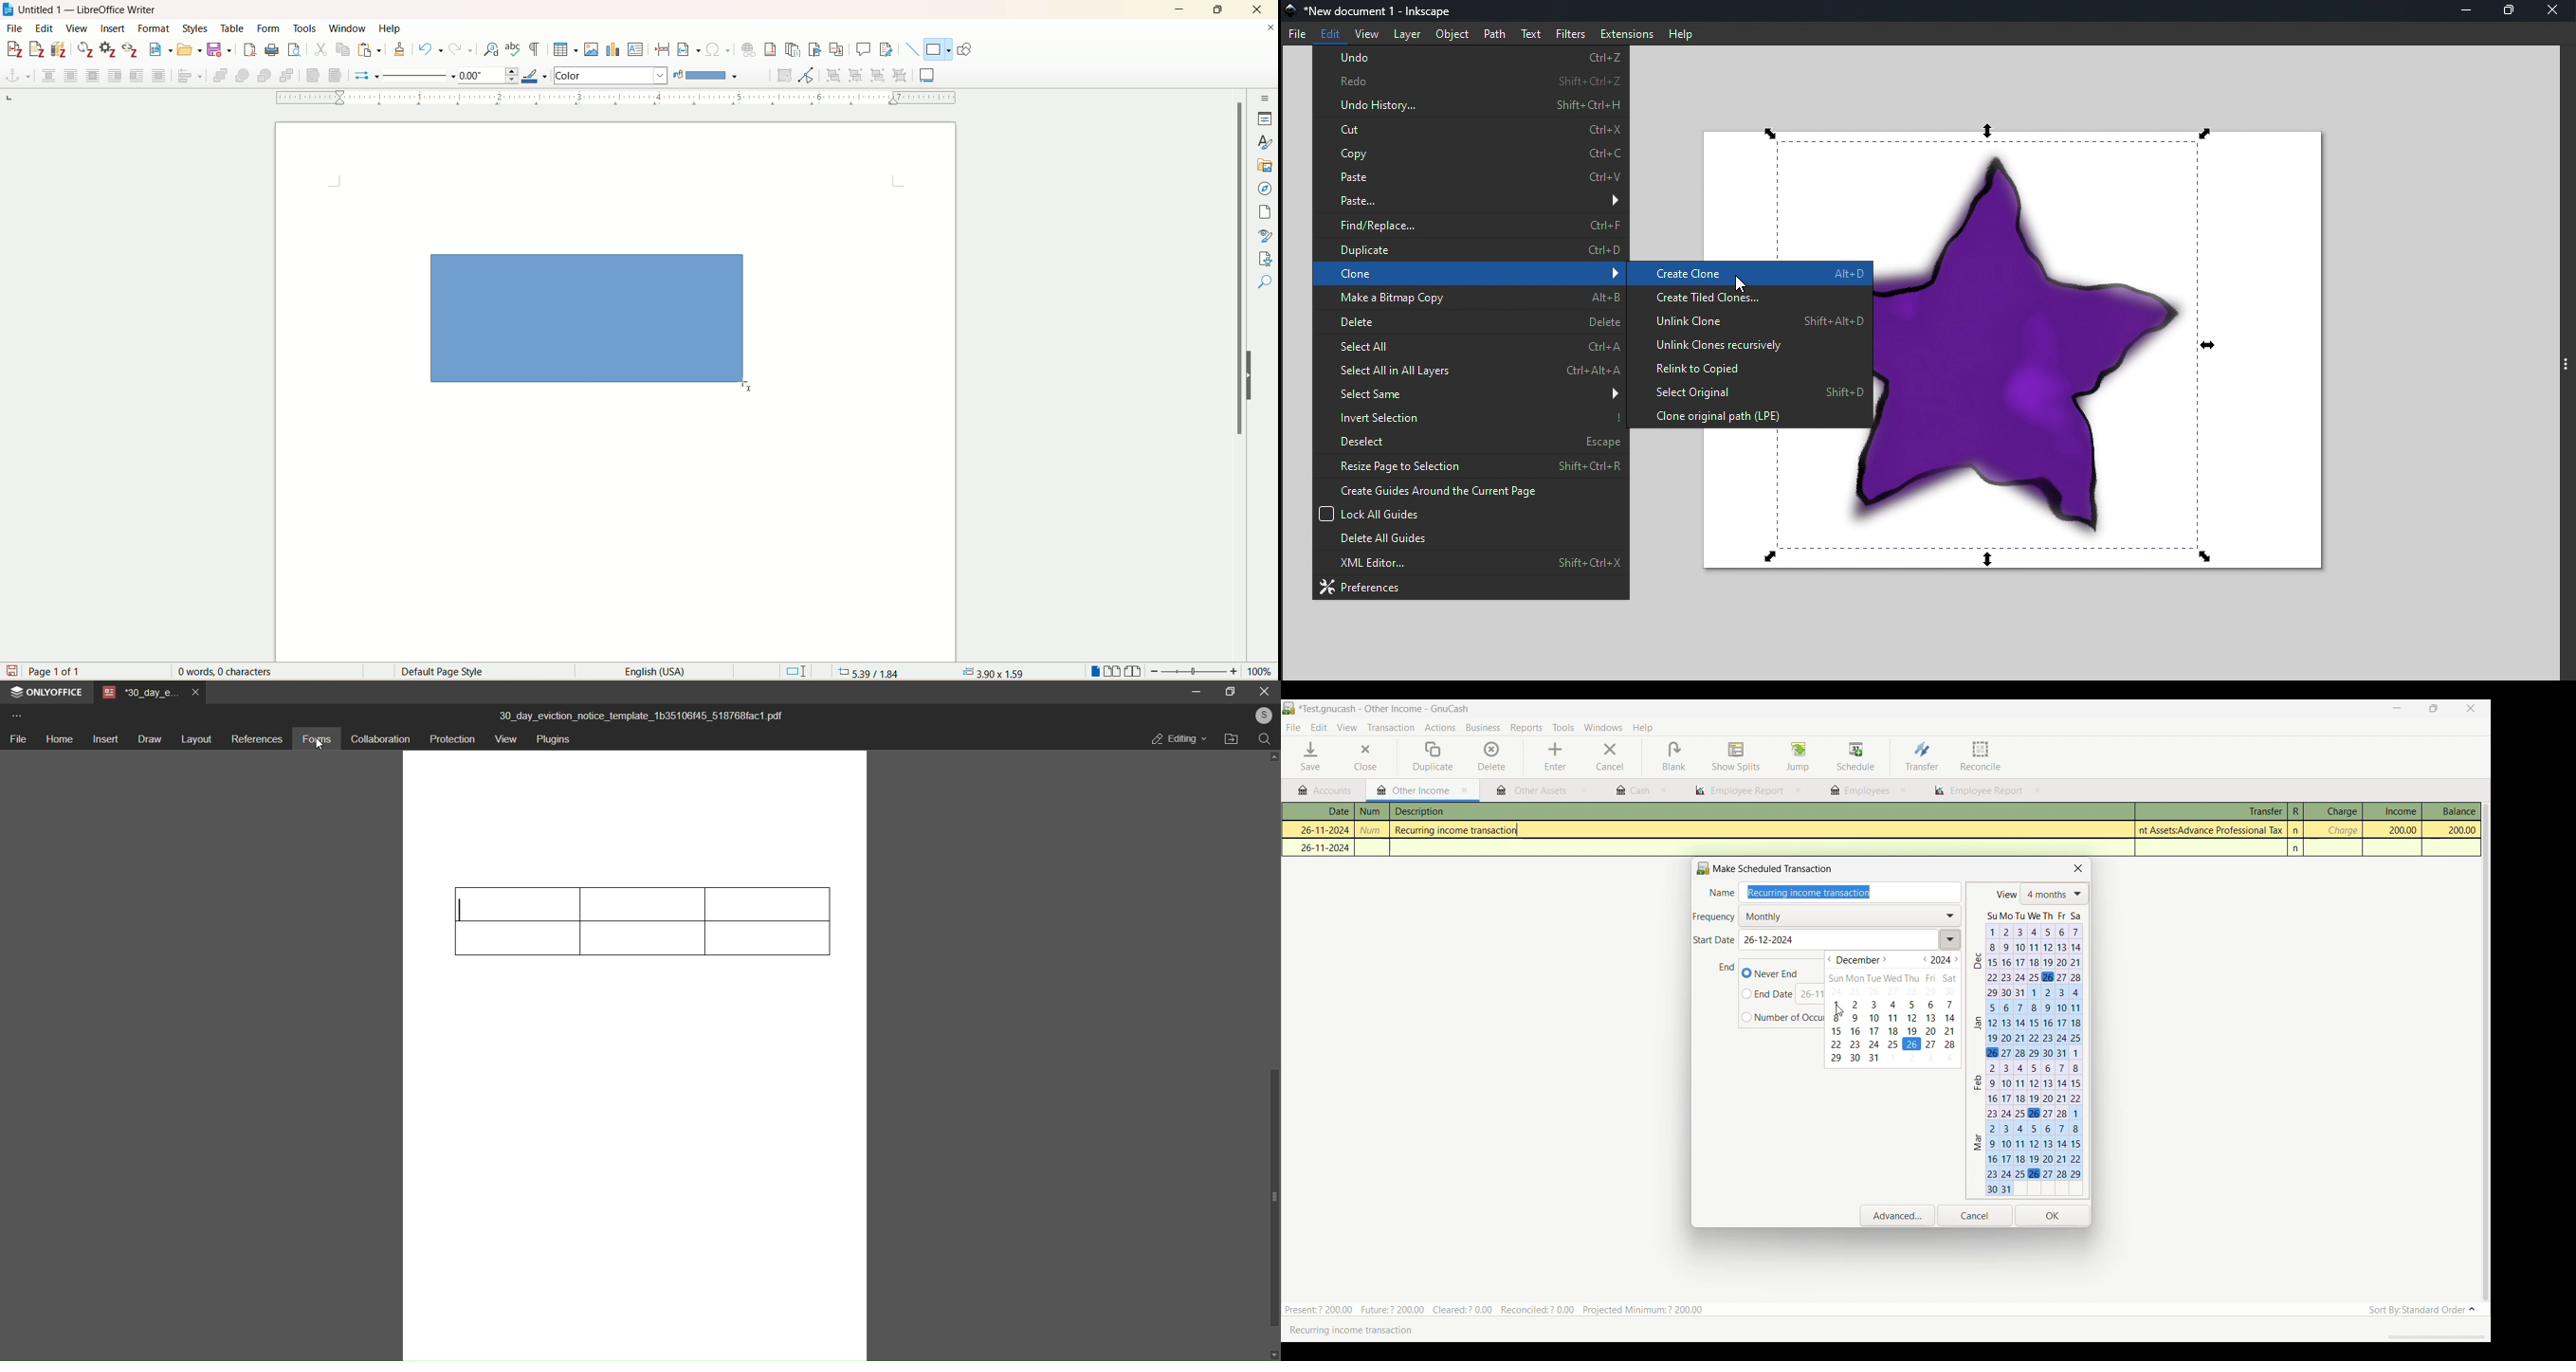  Describe the element at coordinates (1584, 792) in the screenshot. I see `close` at that location.